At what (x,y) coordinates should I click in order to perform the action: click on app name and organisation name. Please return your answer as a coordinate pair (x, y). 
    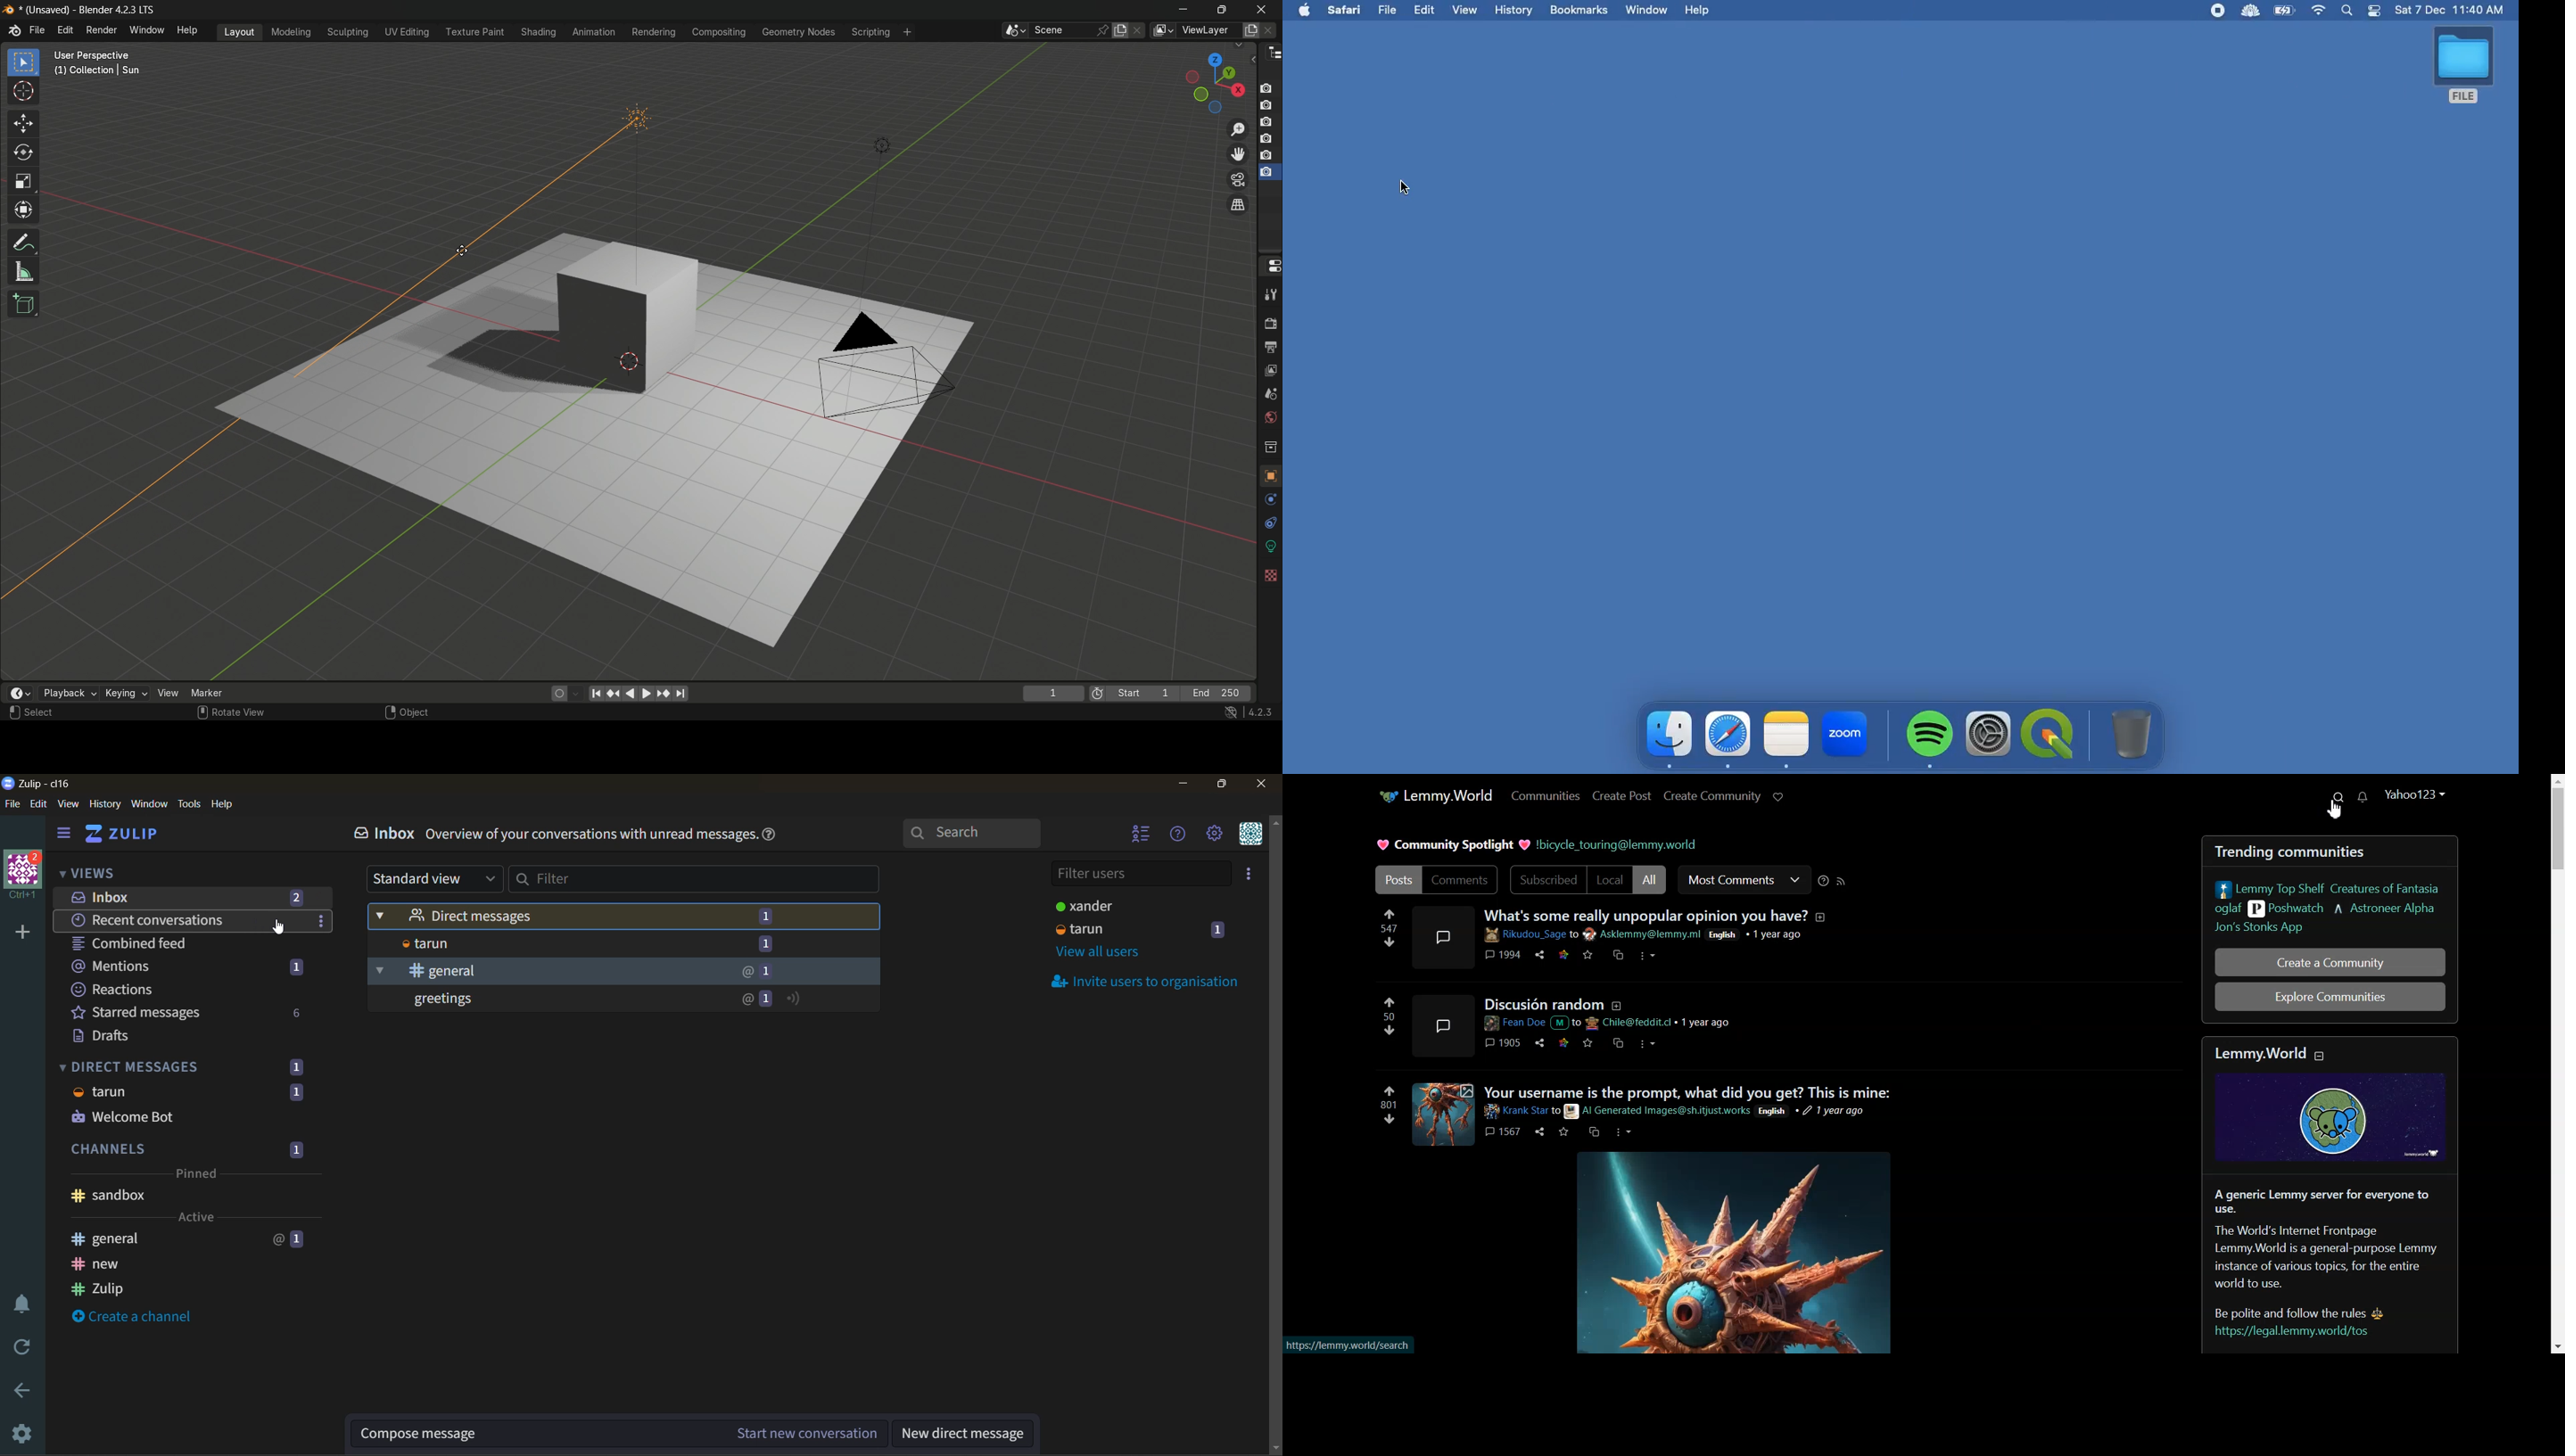
    Looking at the image, I should click on (35, 782).